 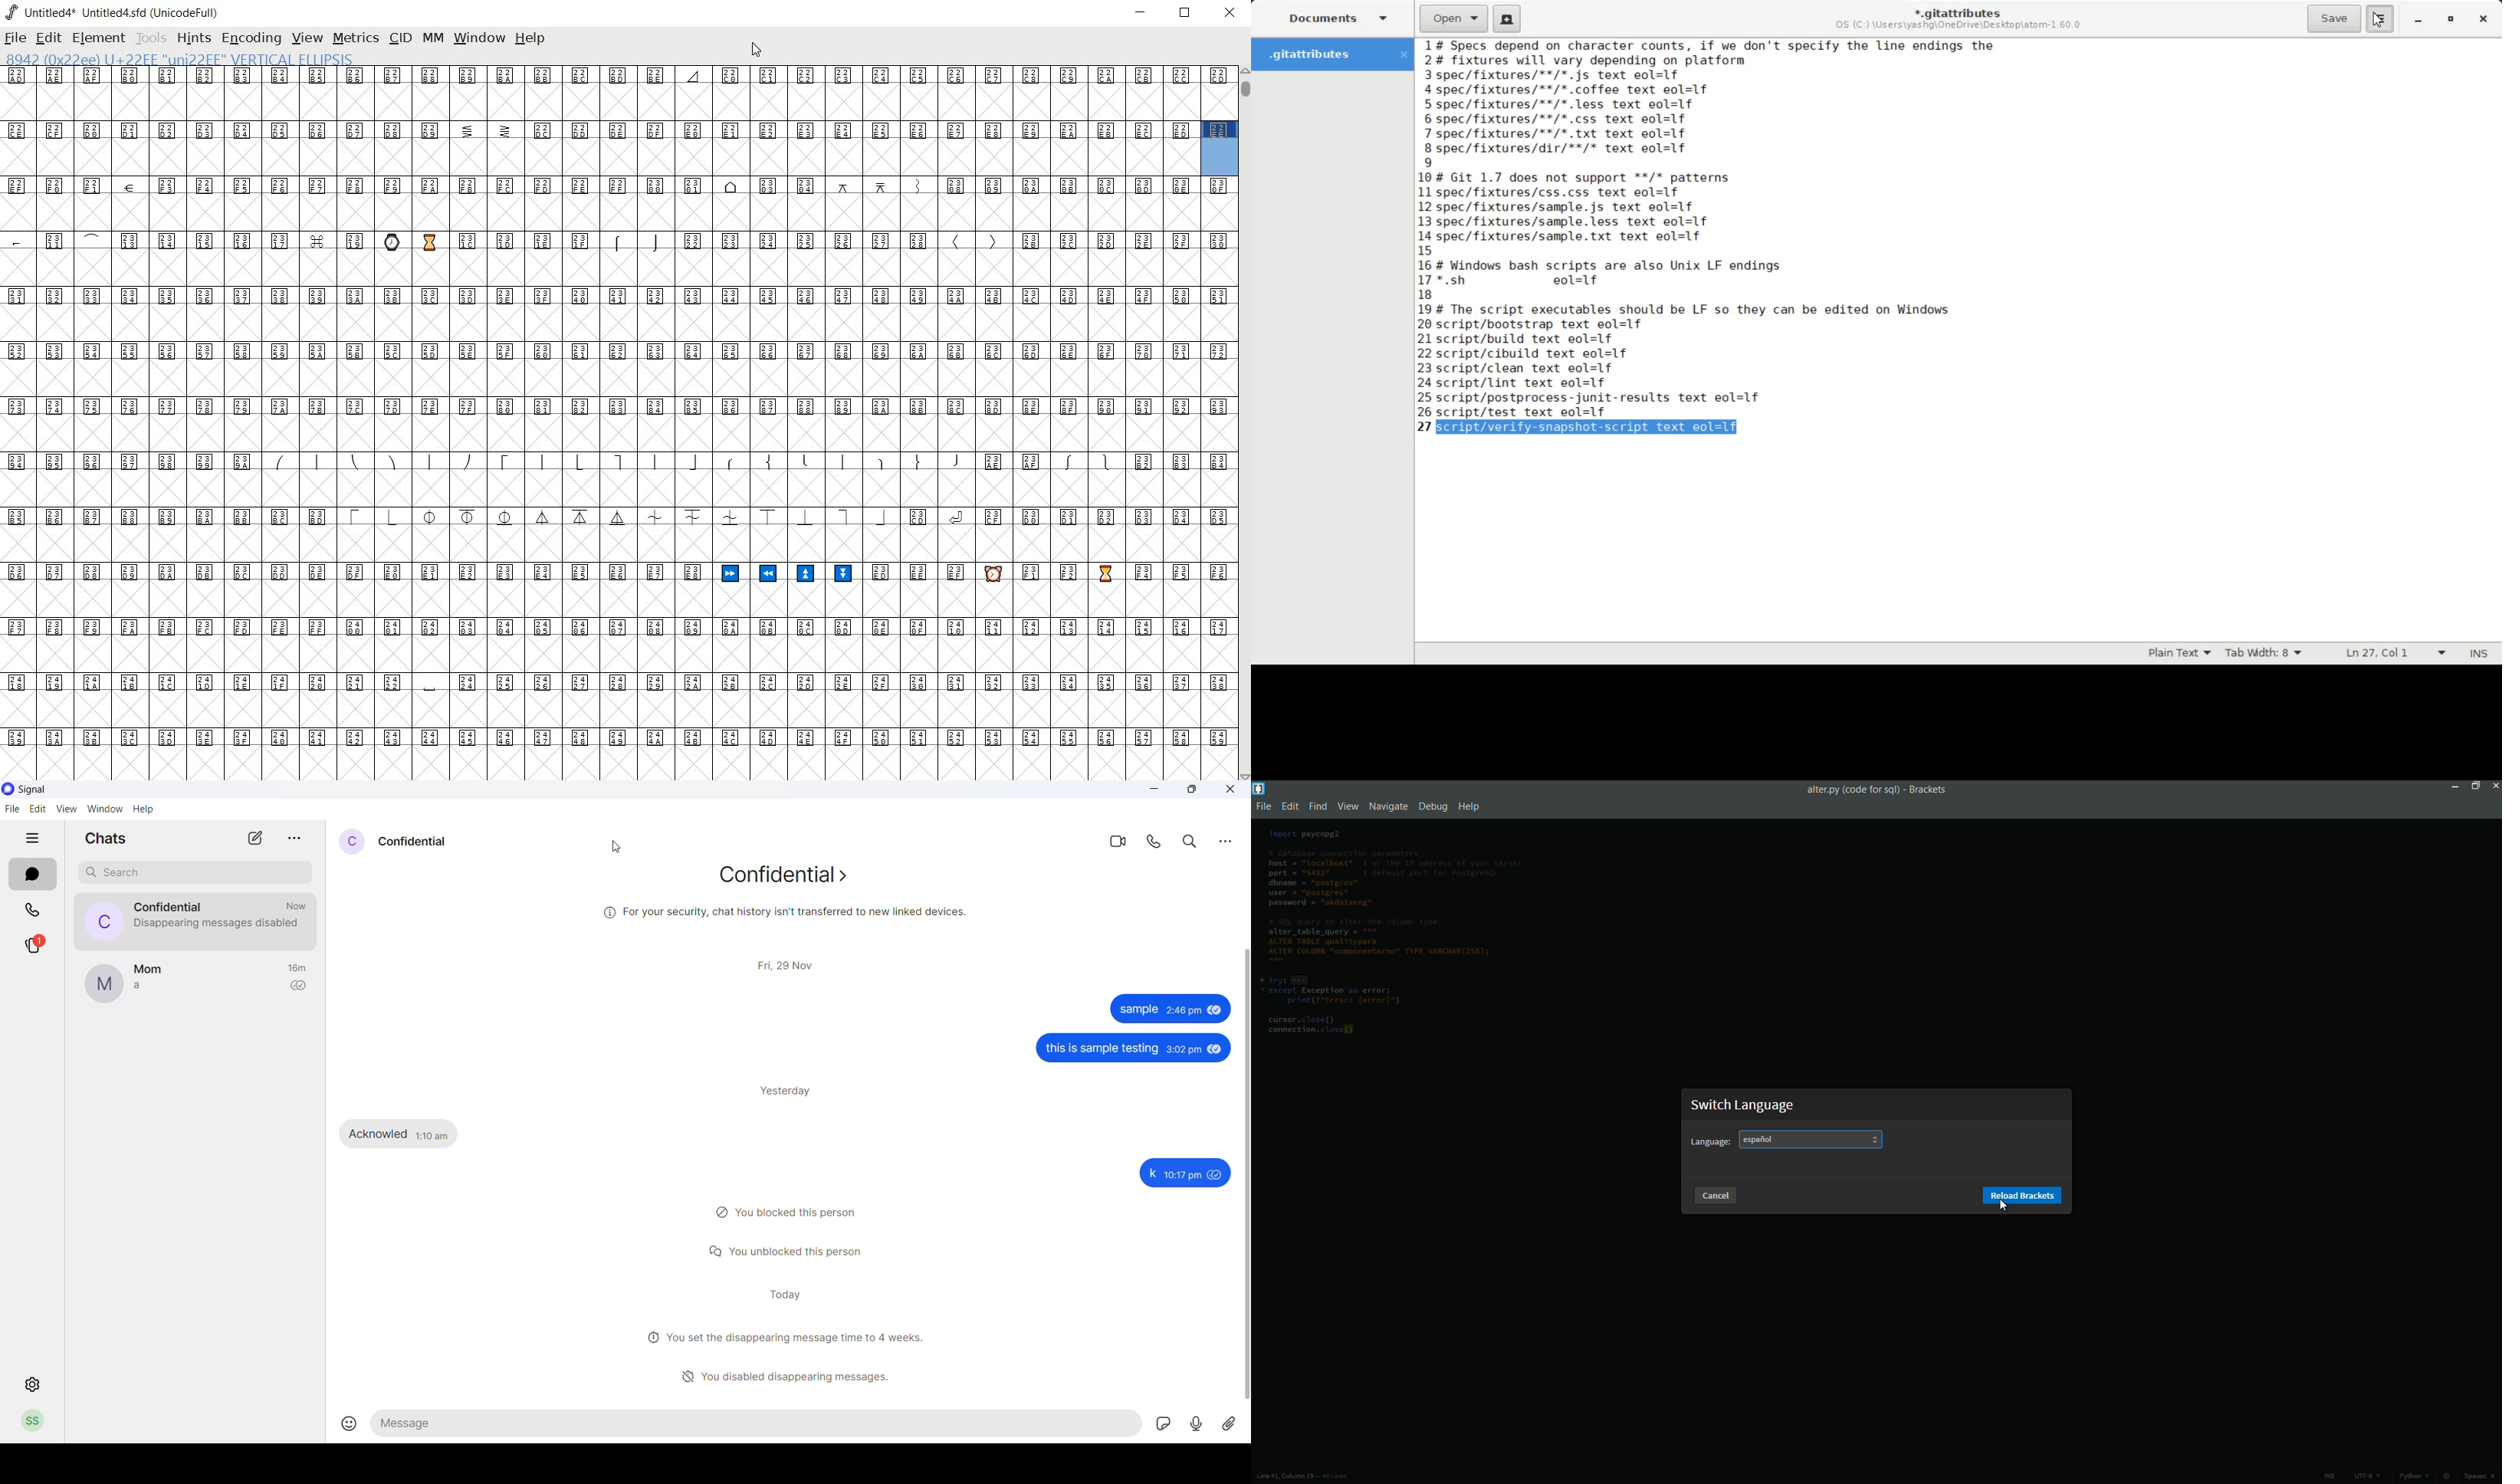 I want to click on cursor position, so click(x=1282, y=1476).